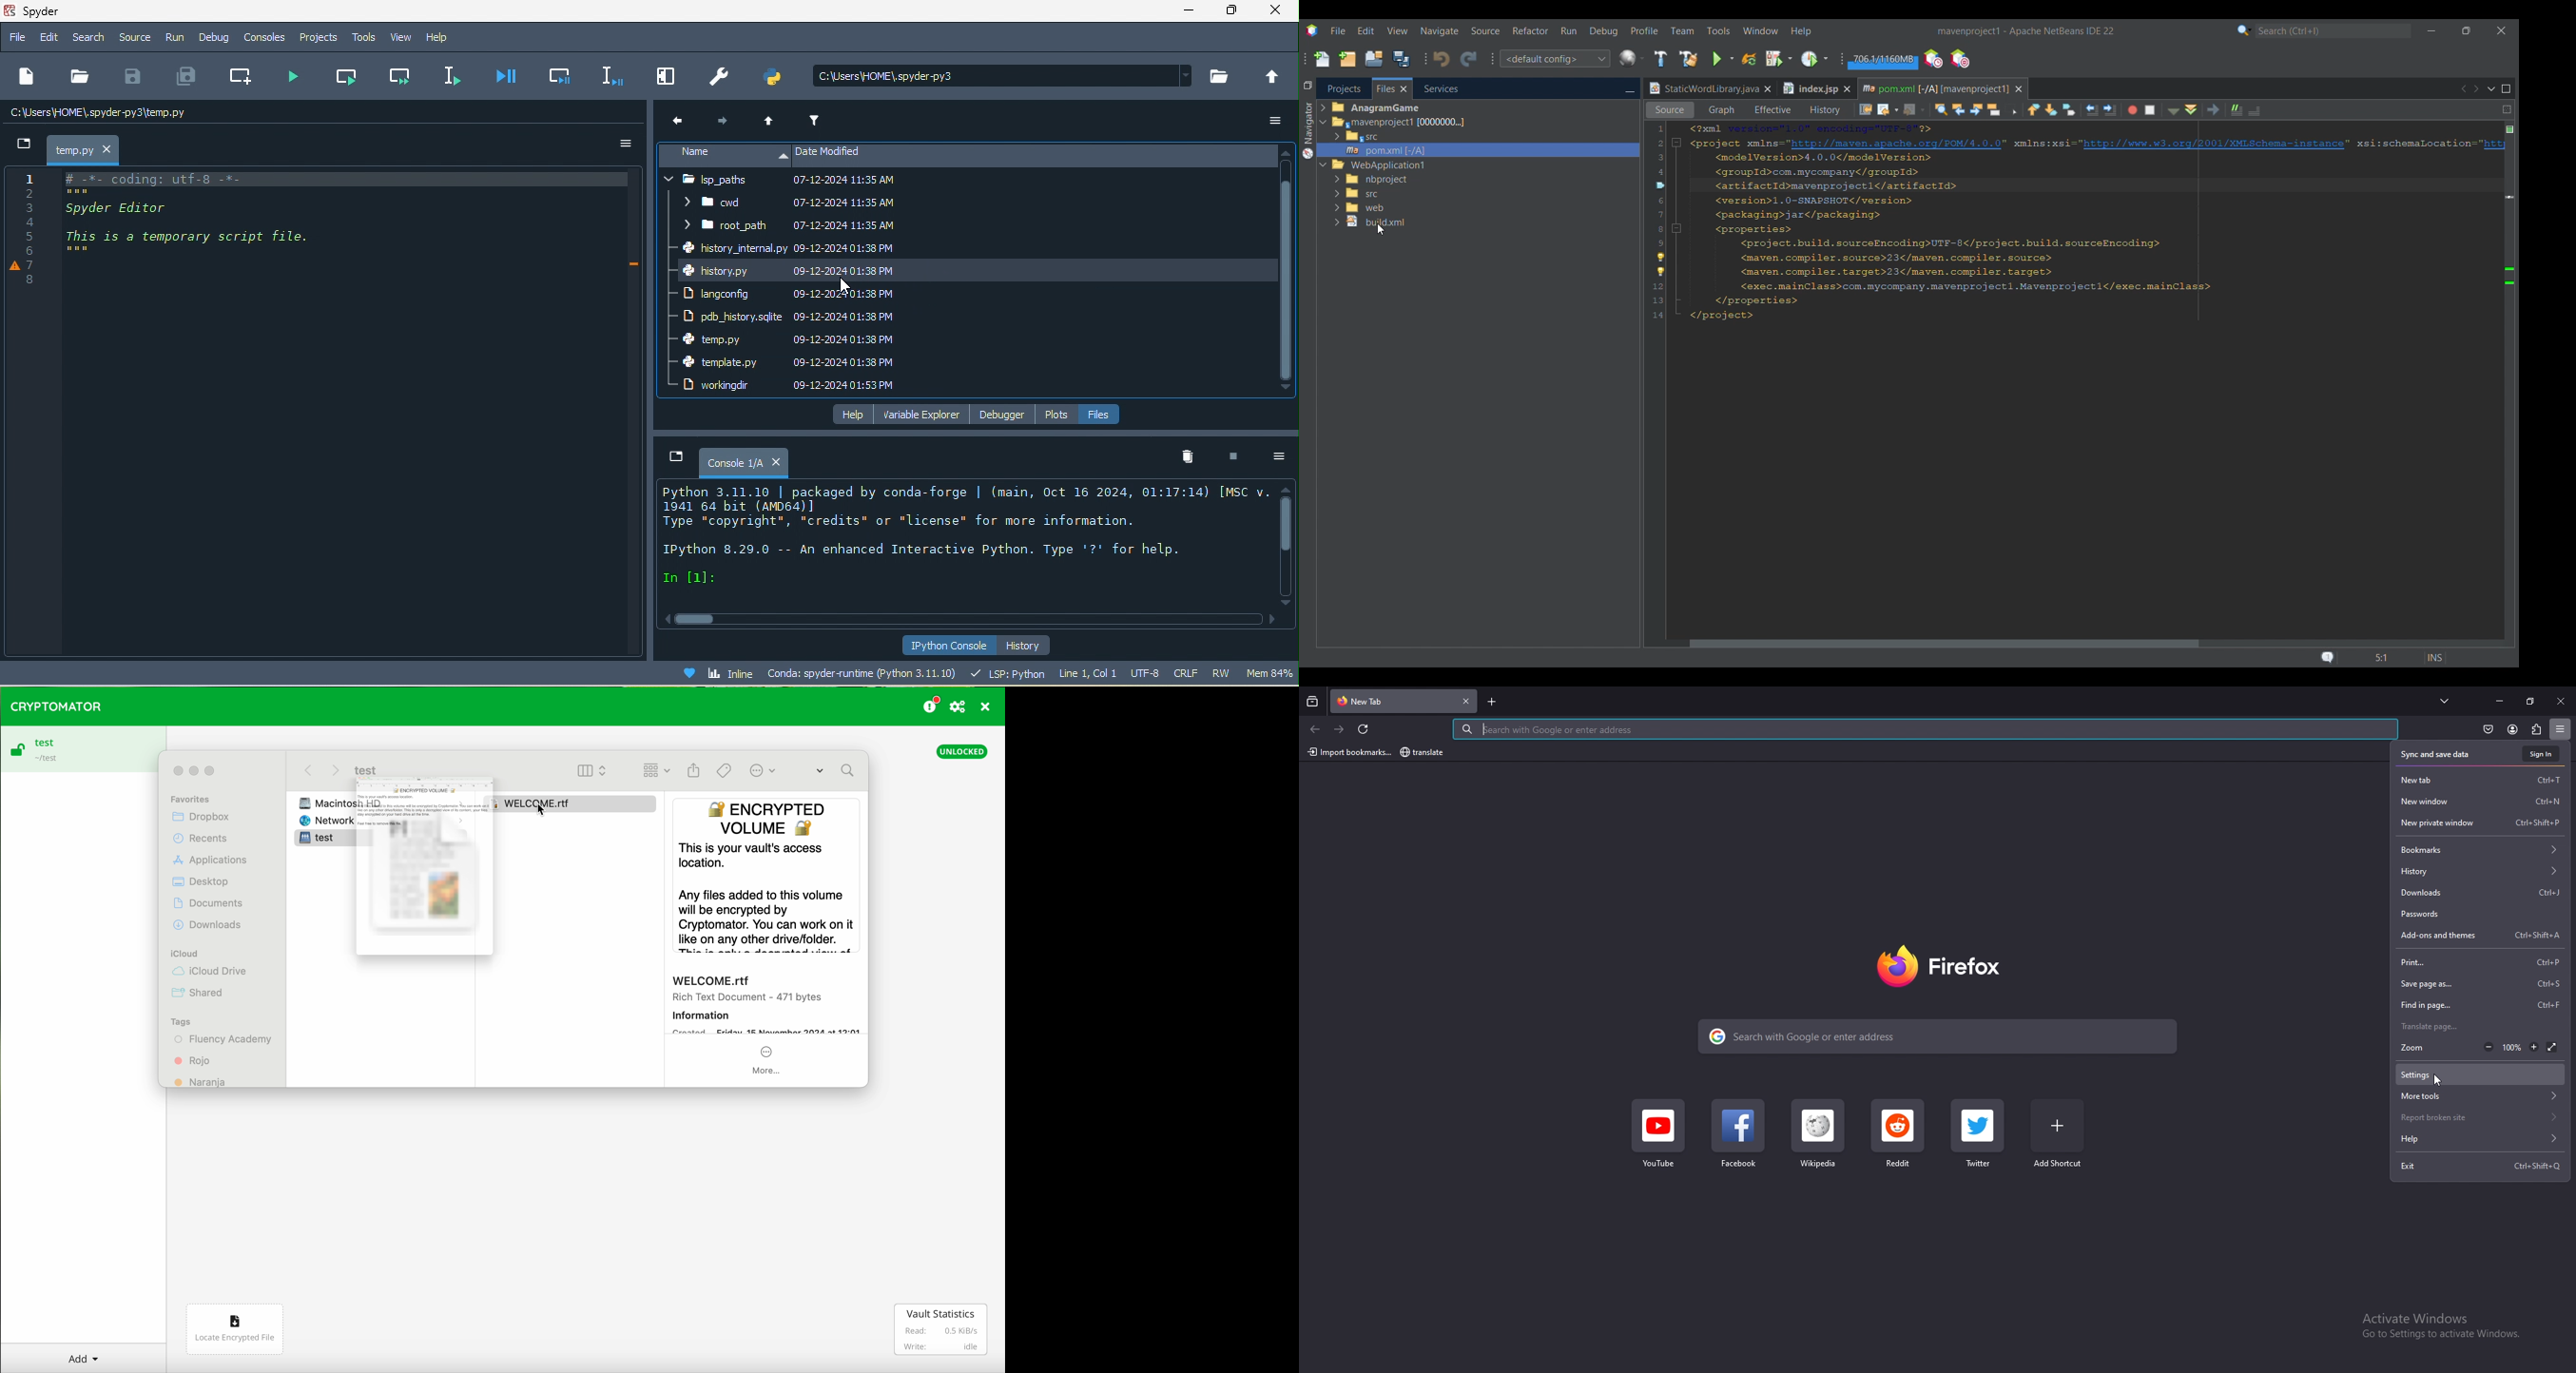 The image size is (2576, 1400). I want to click on full screen, so click(2553, 1047).